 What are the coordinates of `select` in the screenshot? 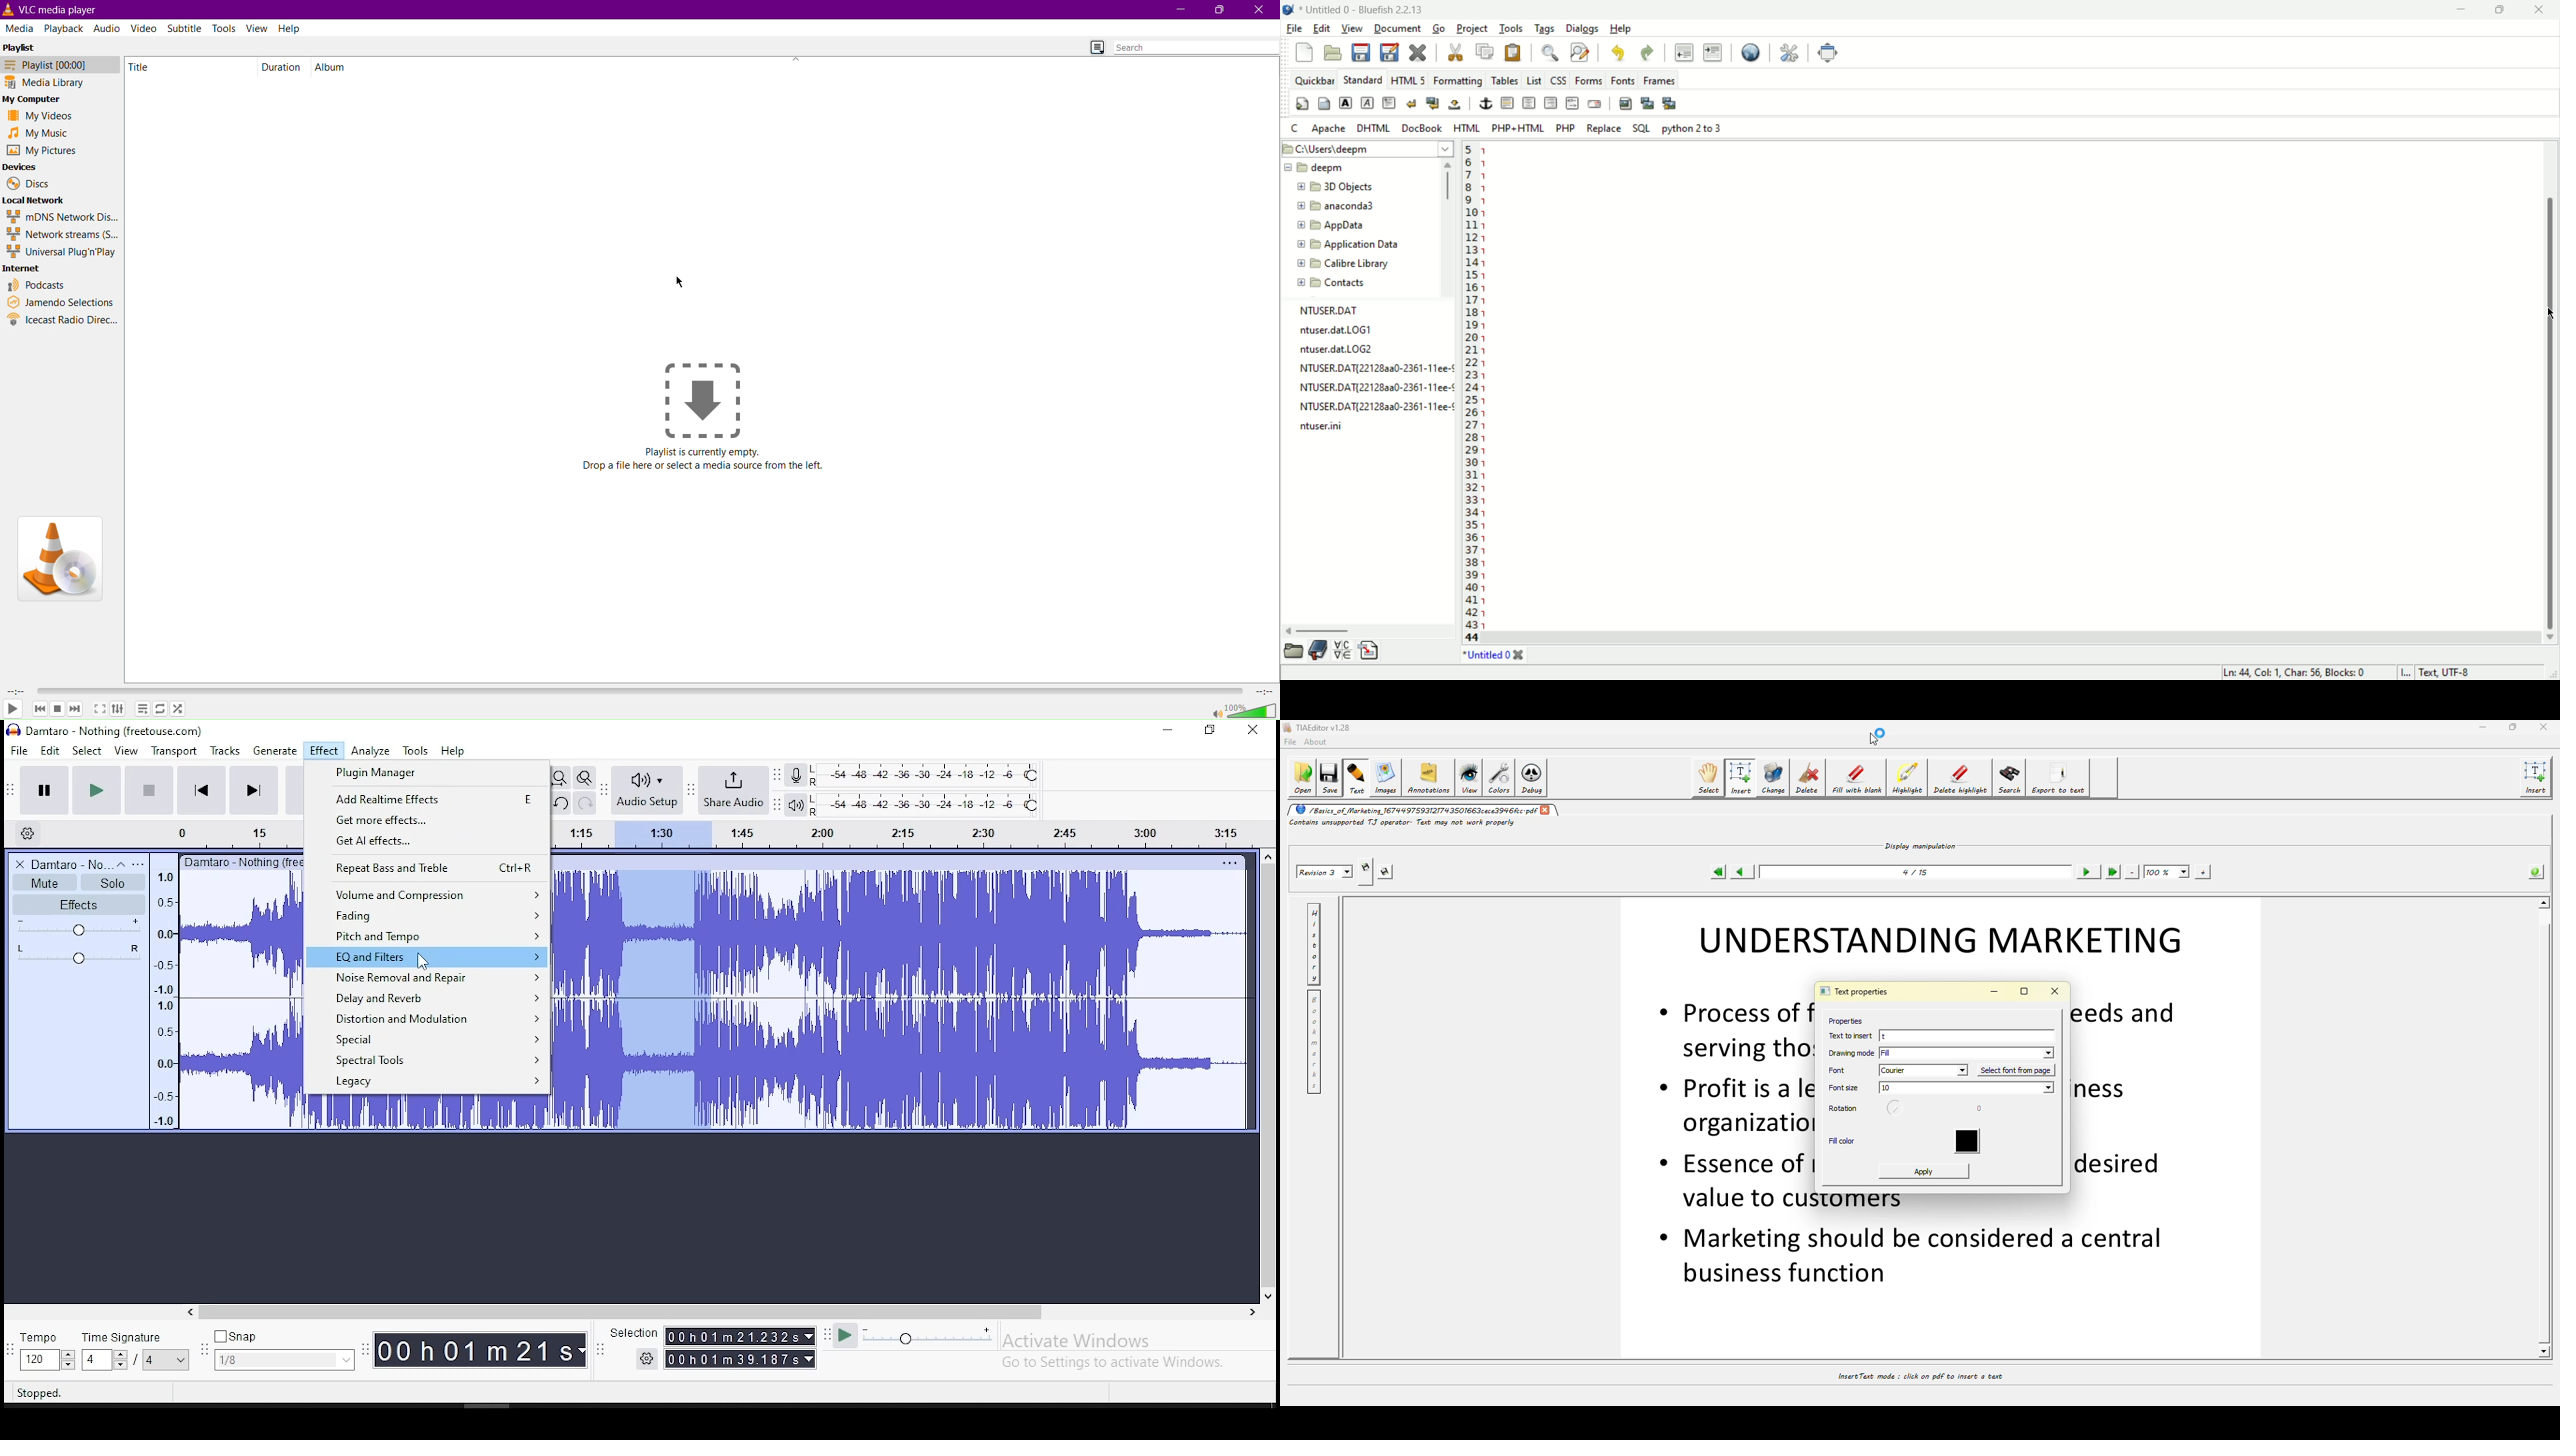 It's located at (1709, 777).